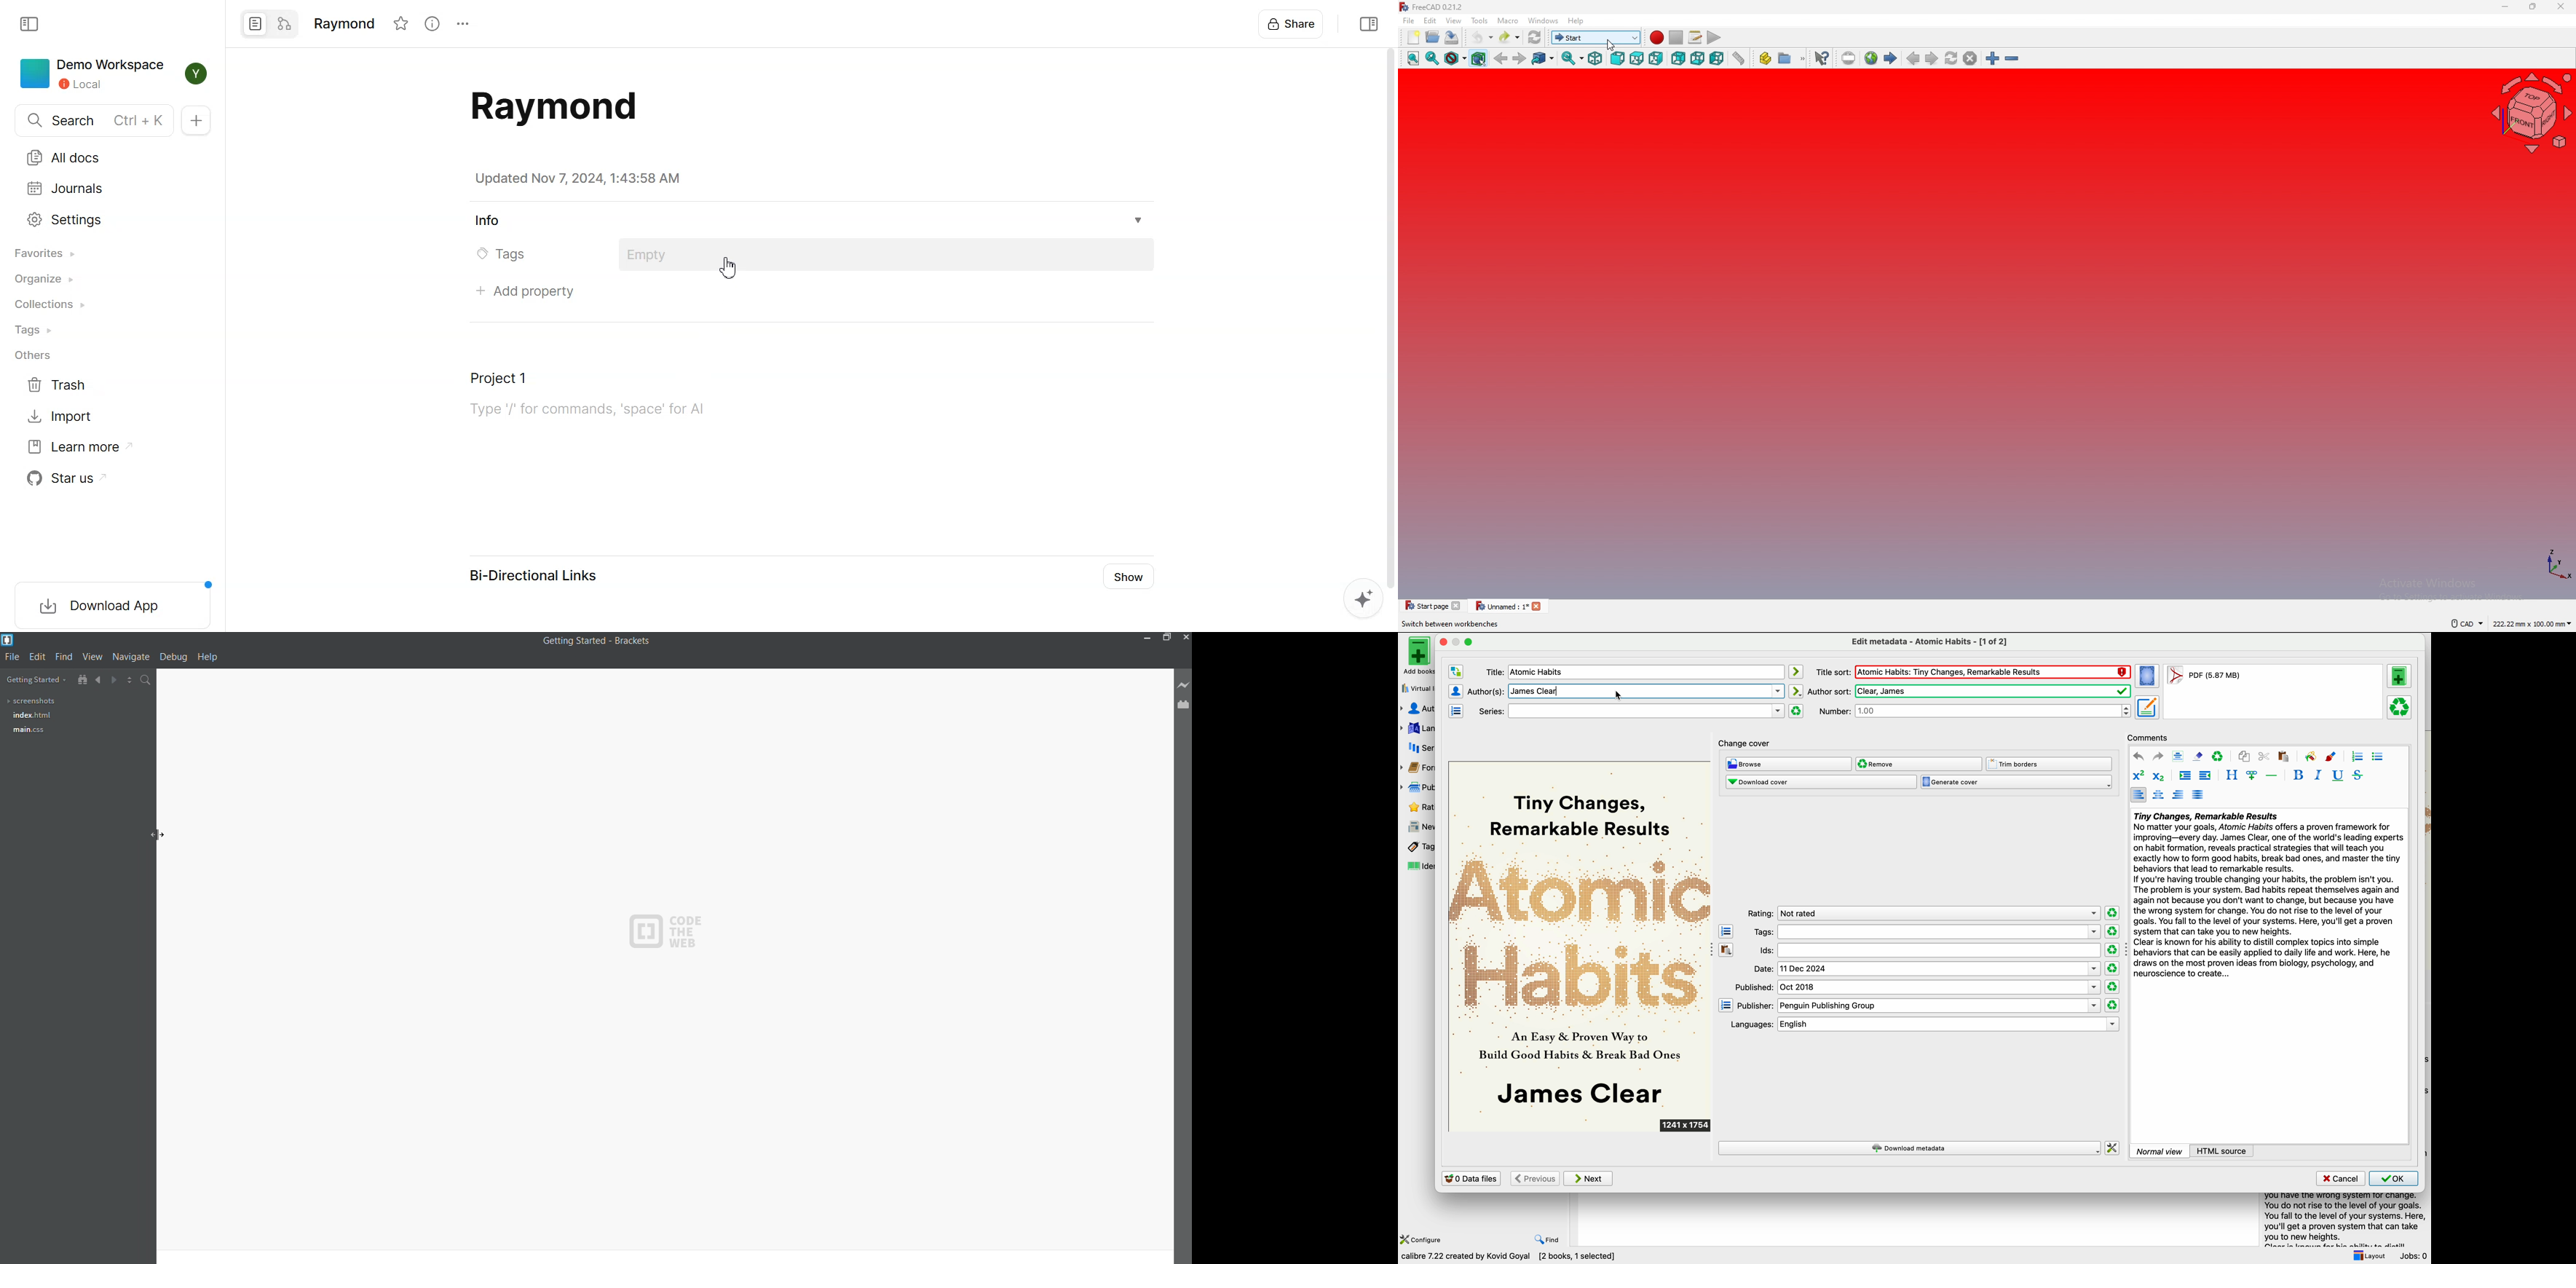 This screenshot has height=1288, width=2576. Describe the element at coordinates (1951, 57) in the screenshot. I see `refresh webpage` at that location.